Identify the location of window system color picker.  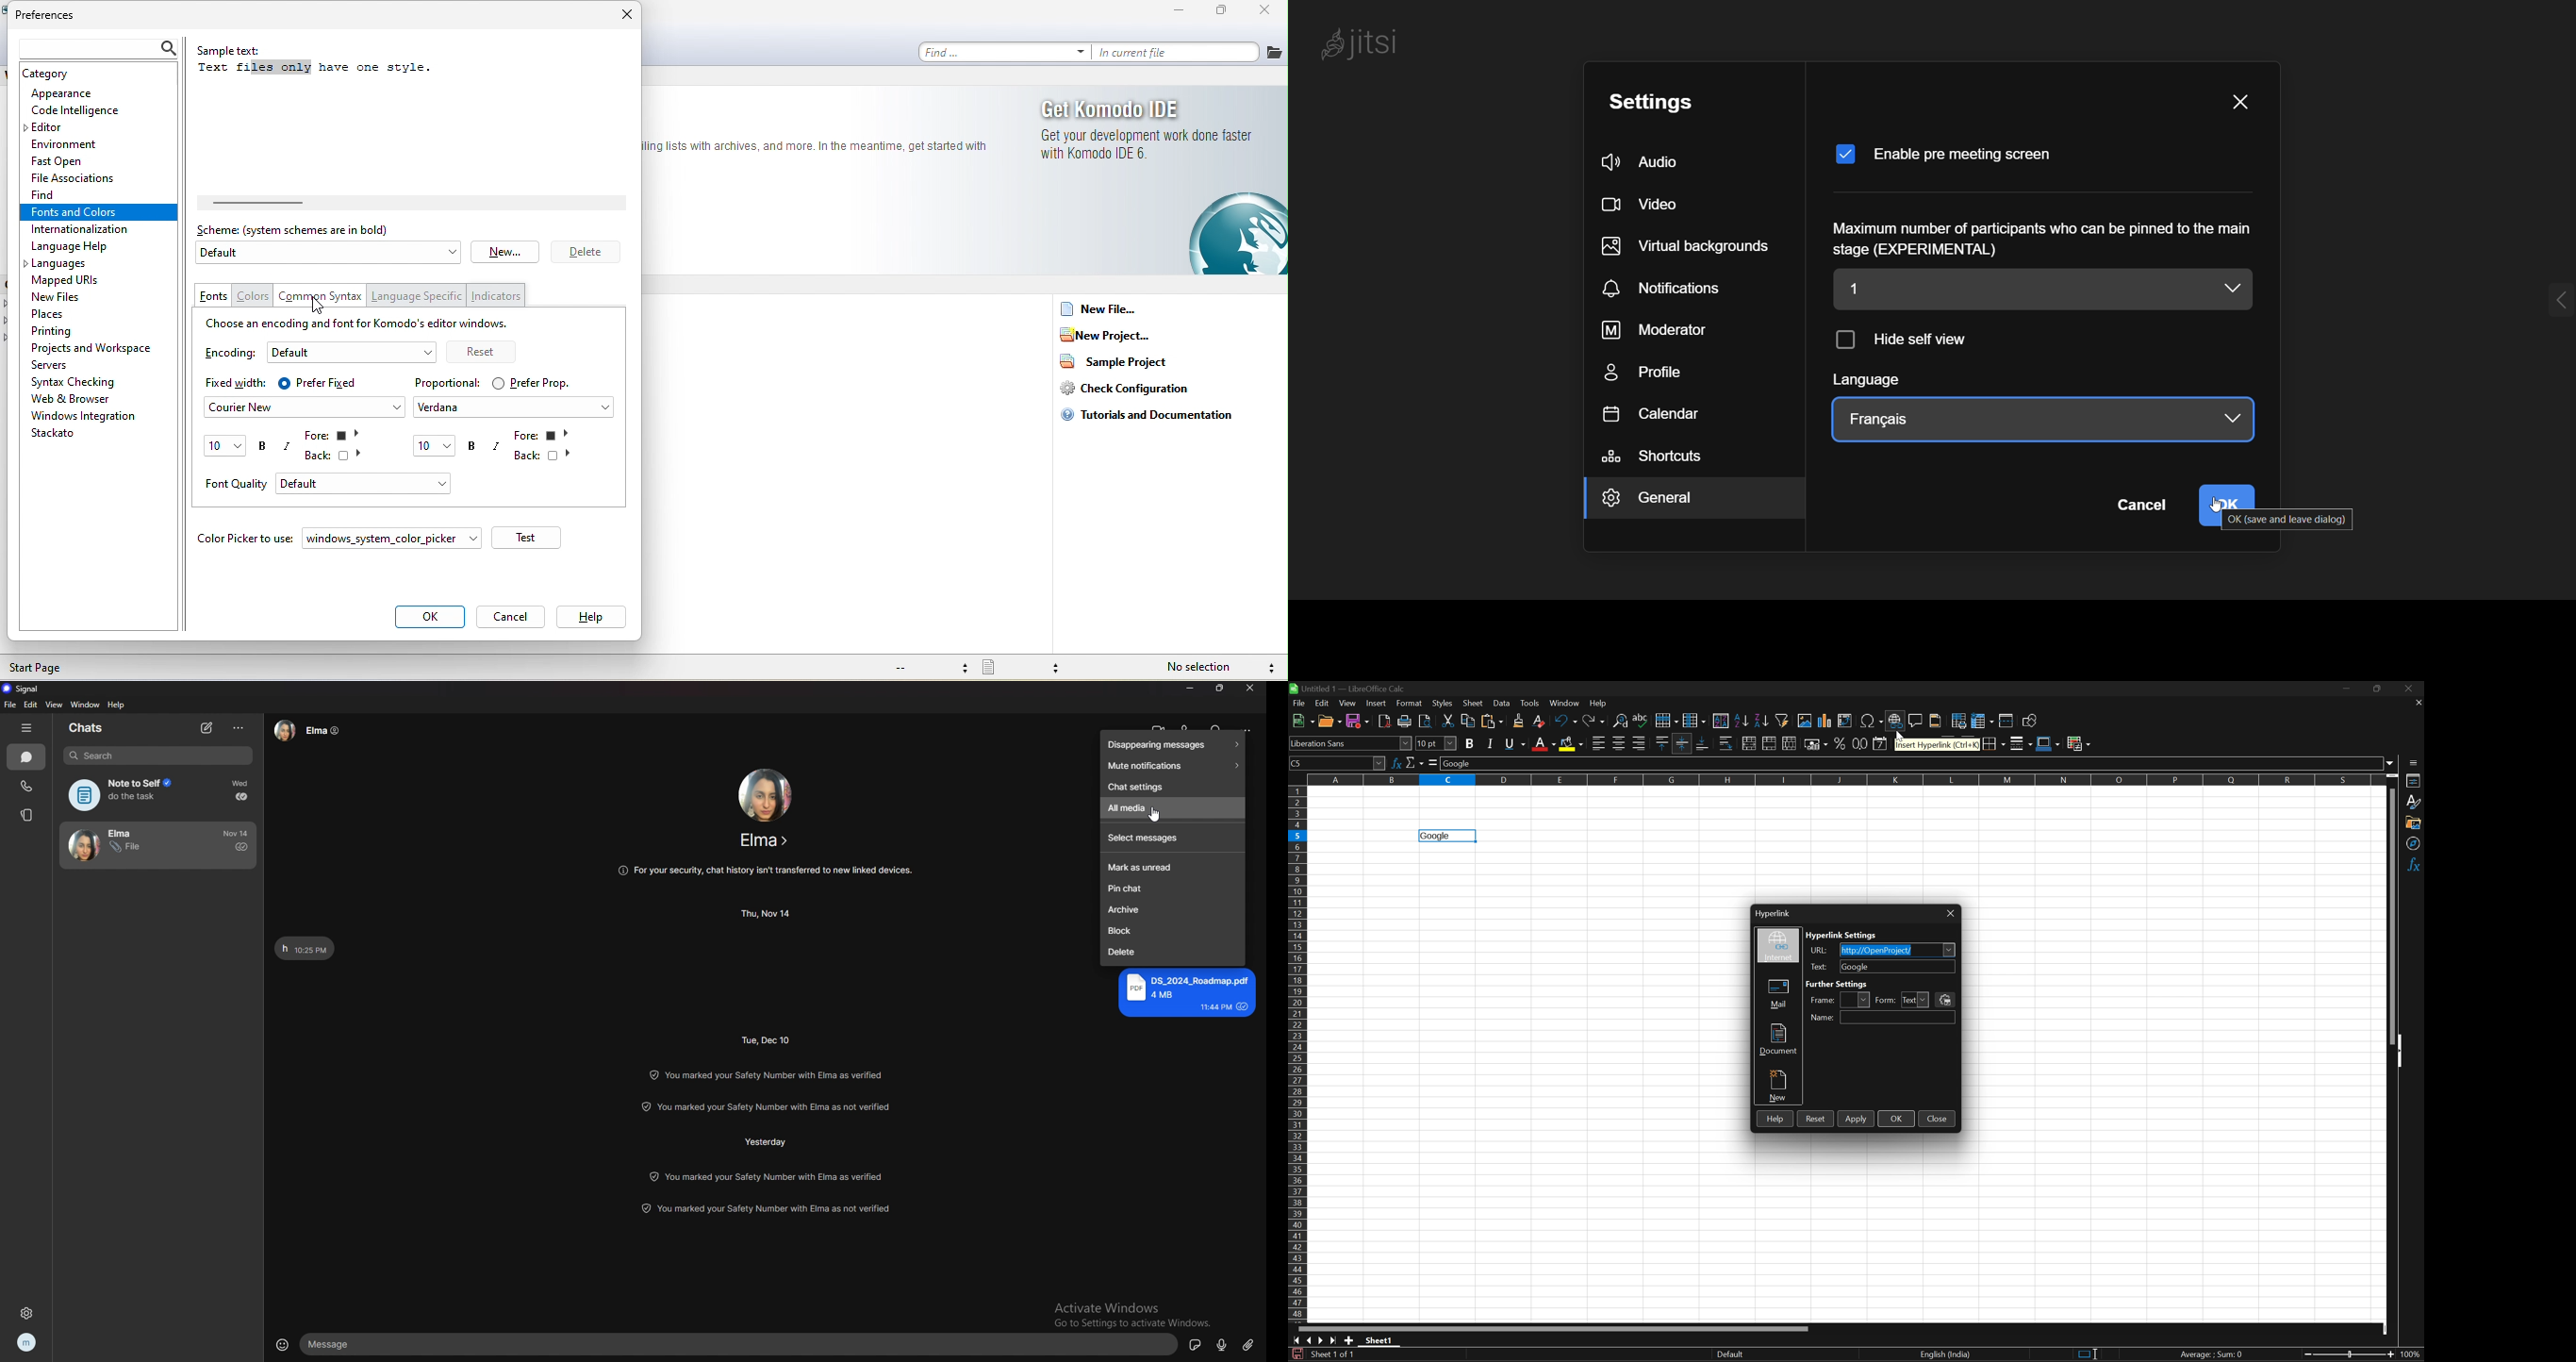
(395, 538).